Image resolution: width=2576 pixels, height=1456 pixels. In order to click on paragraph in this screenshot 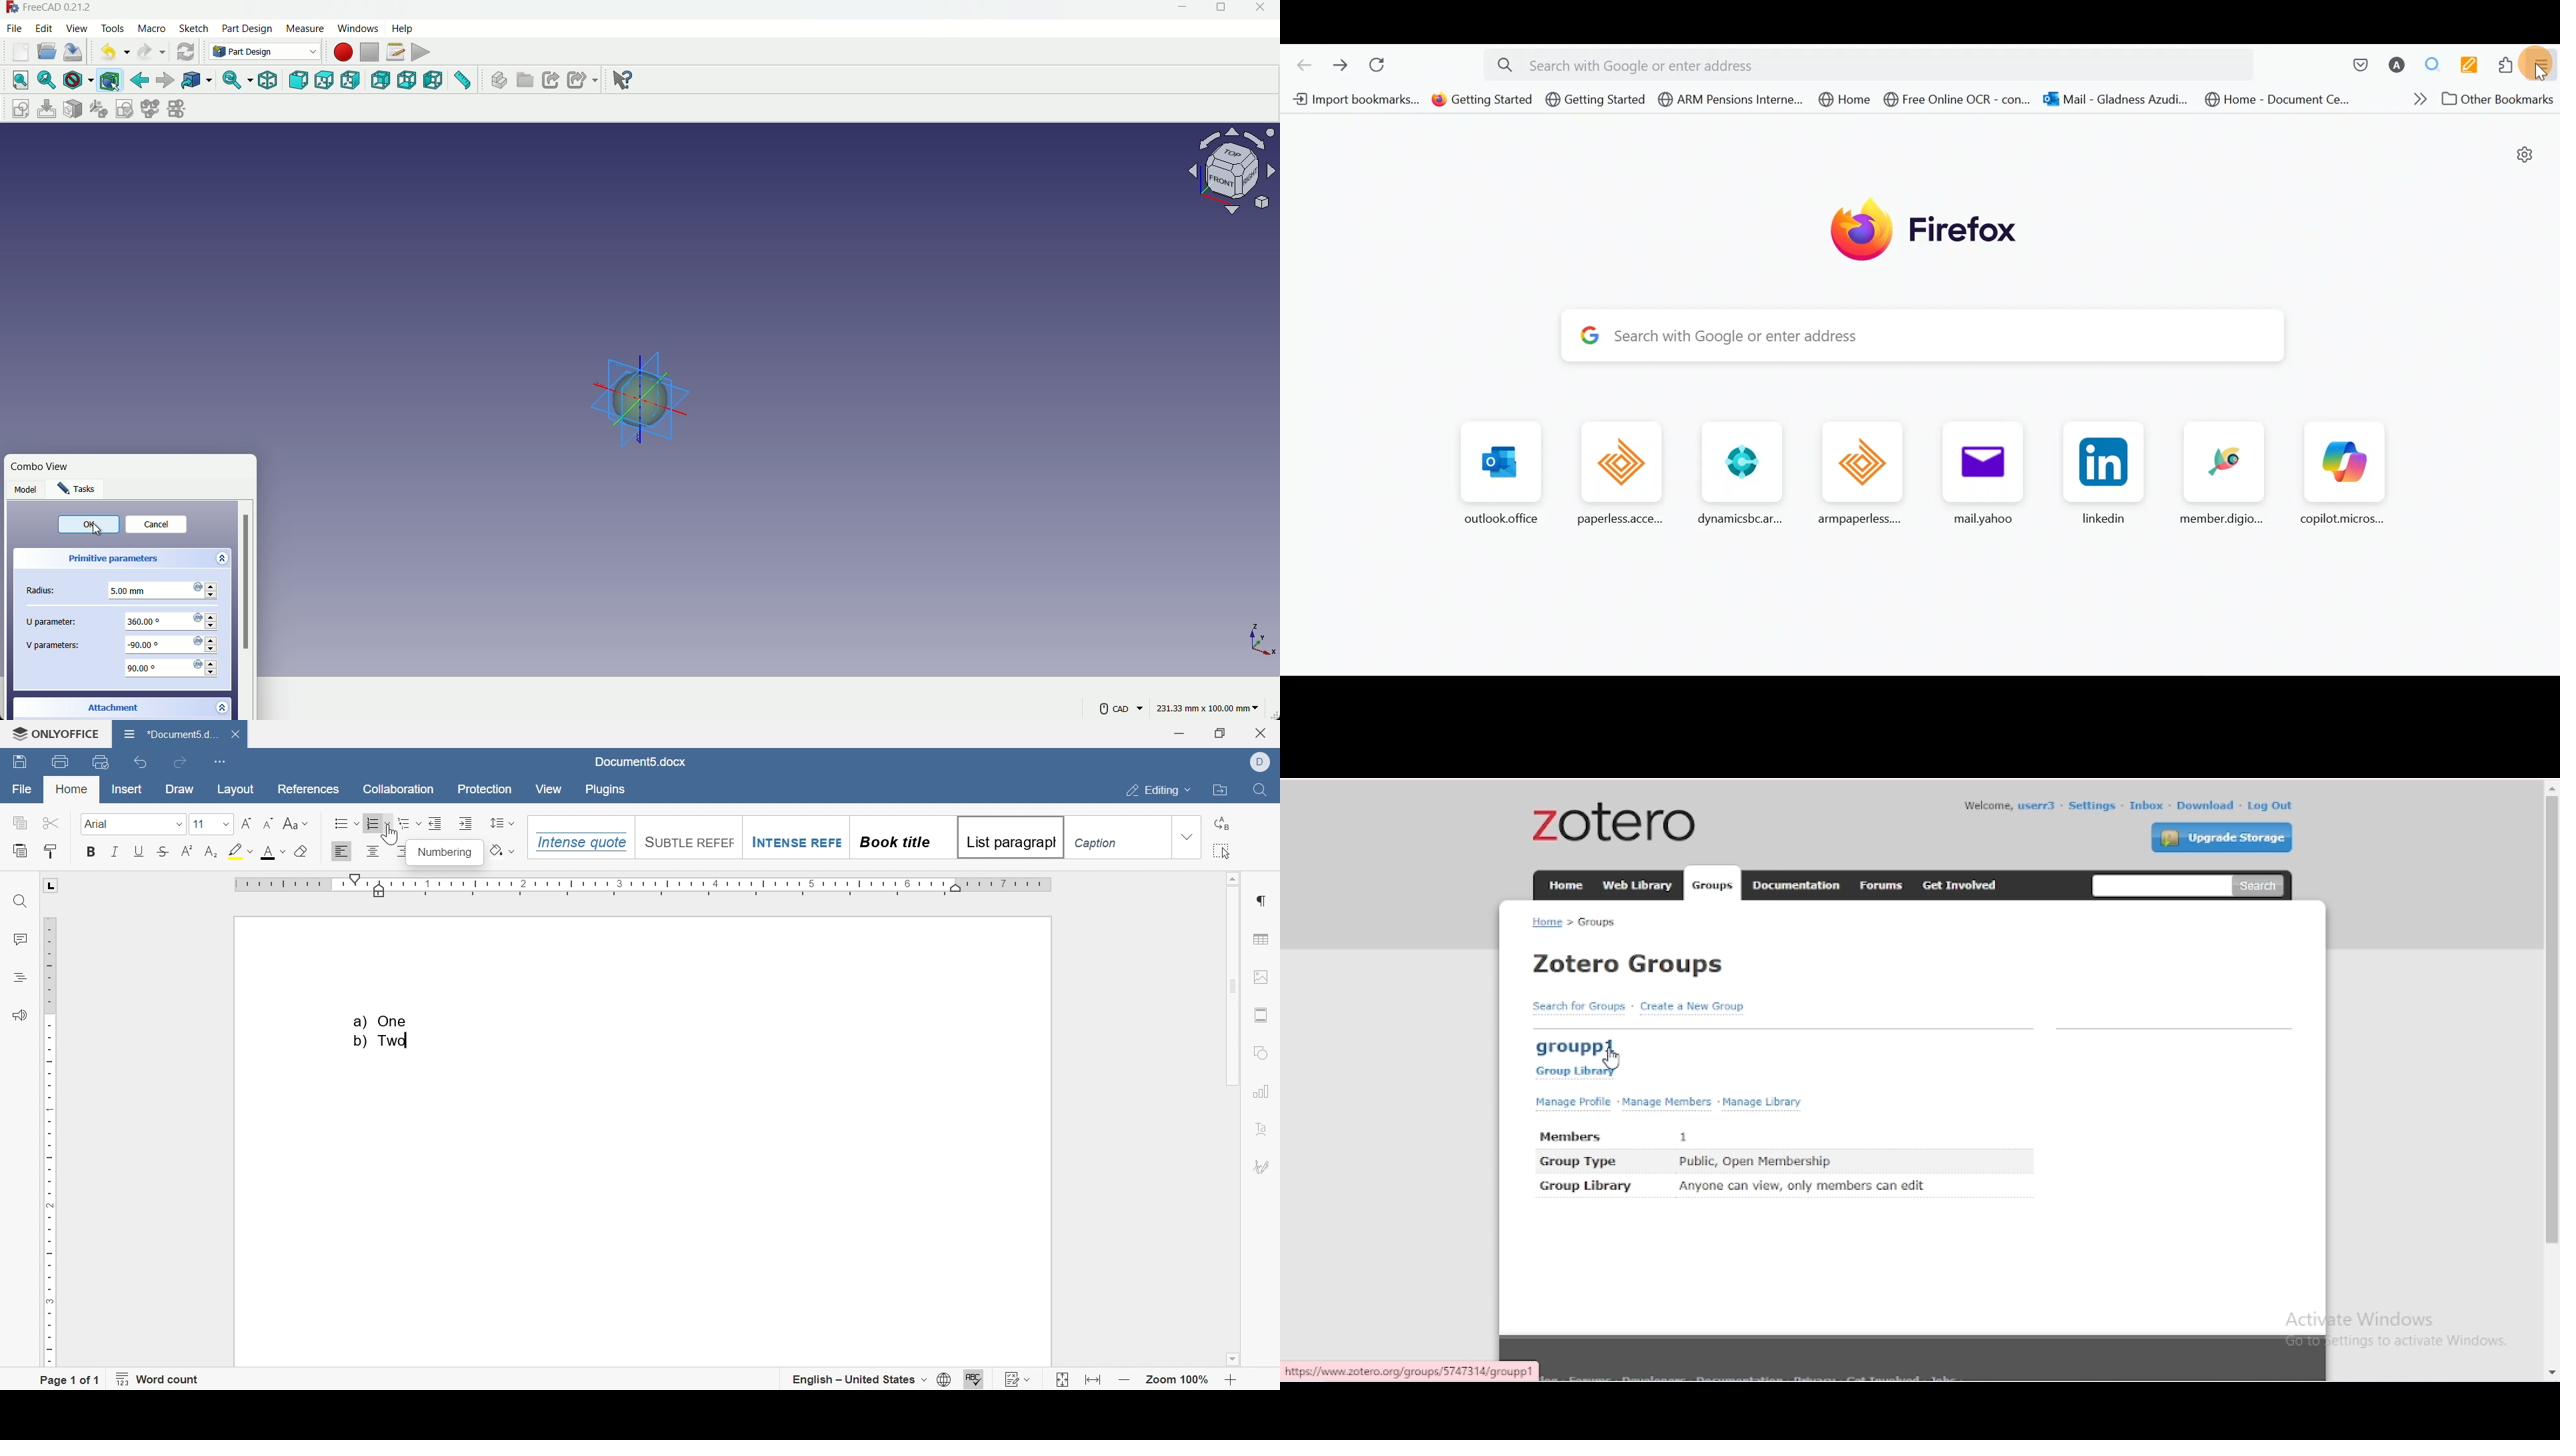, I will do `click(1259, 901)`.